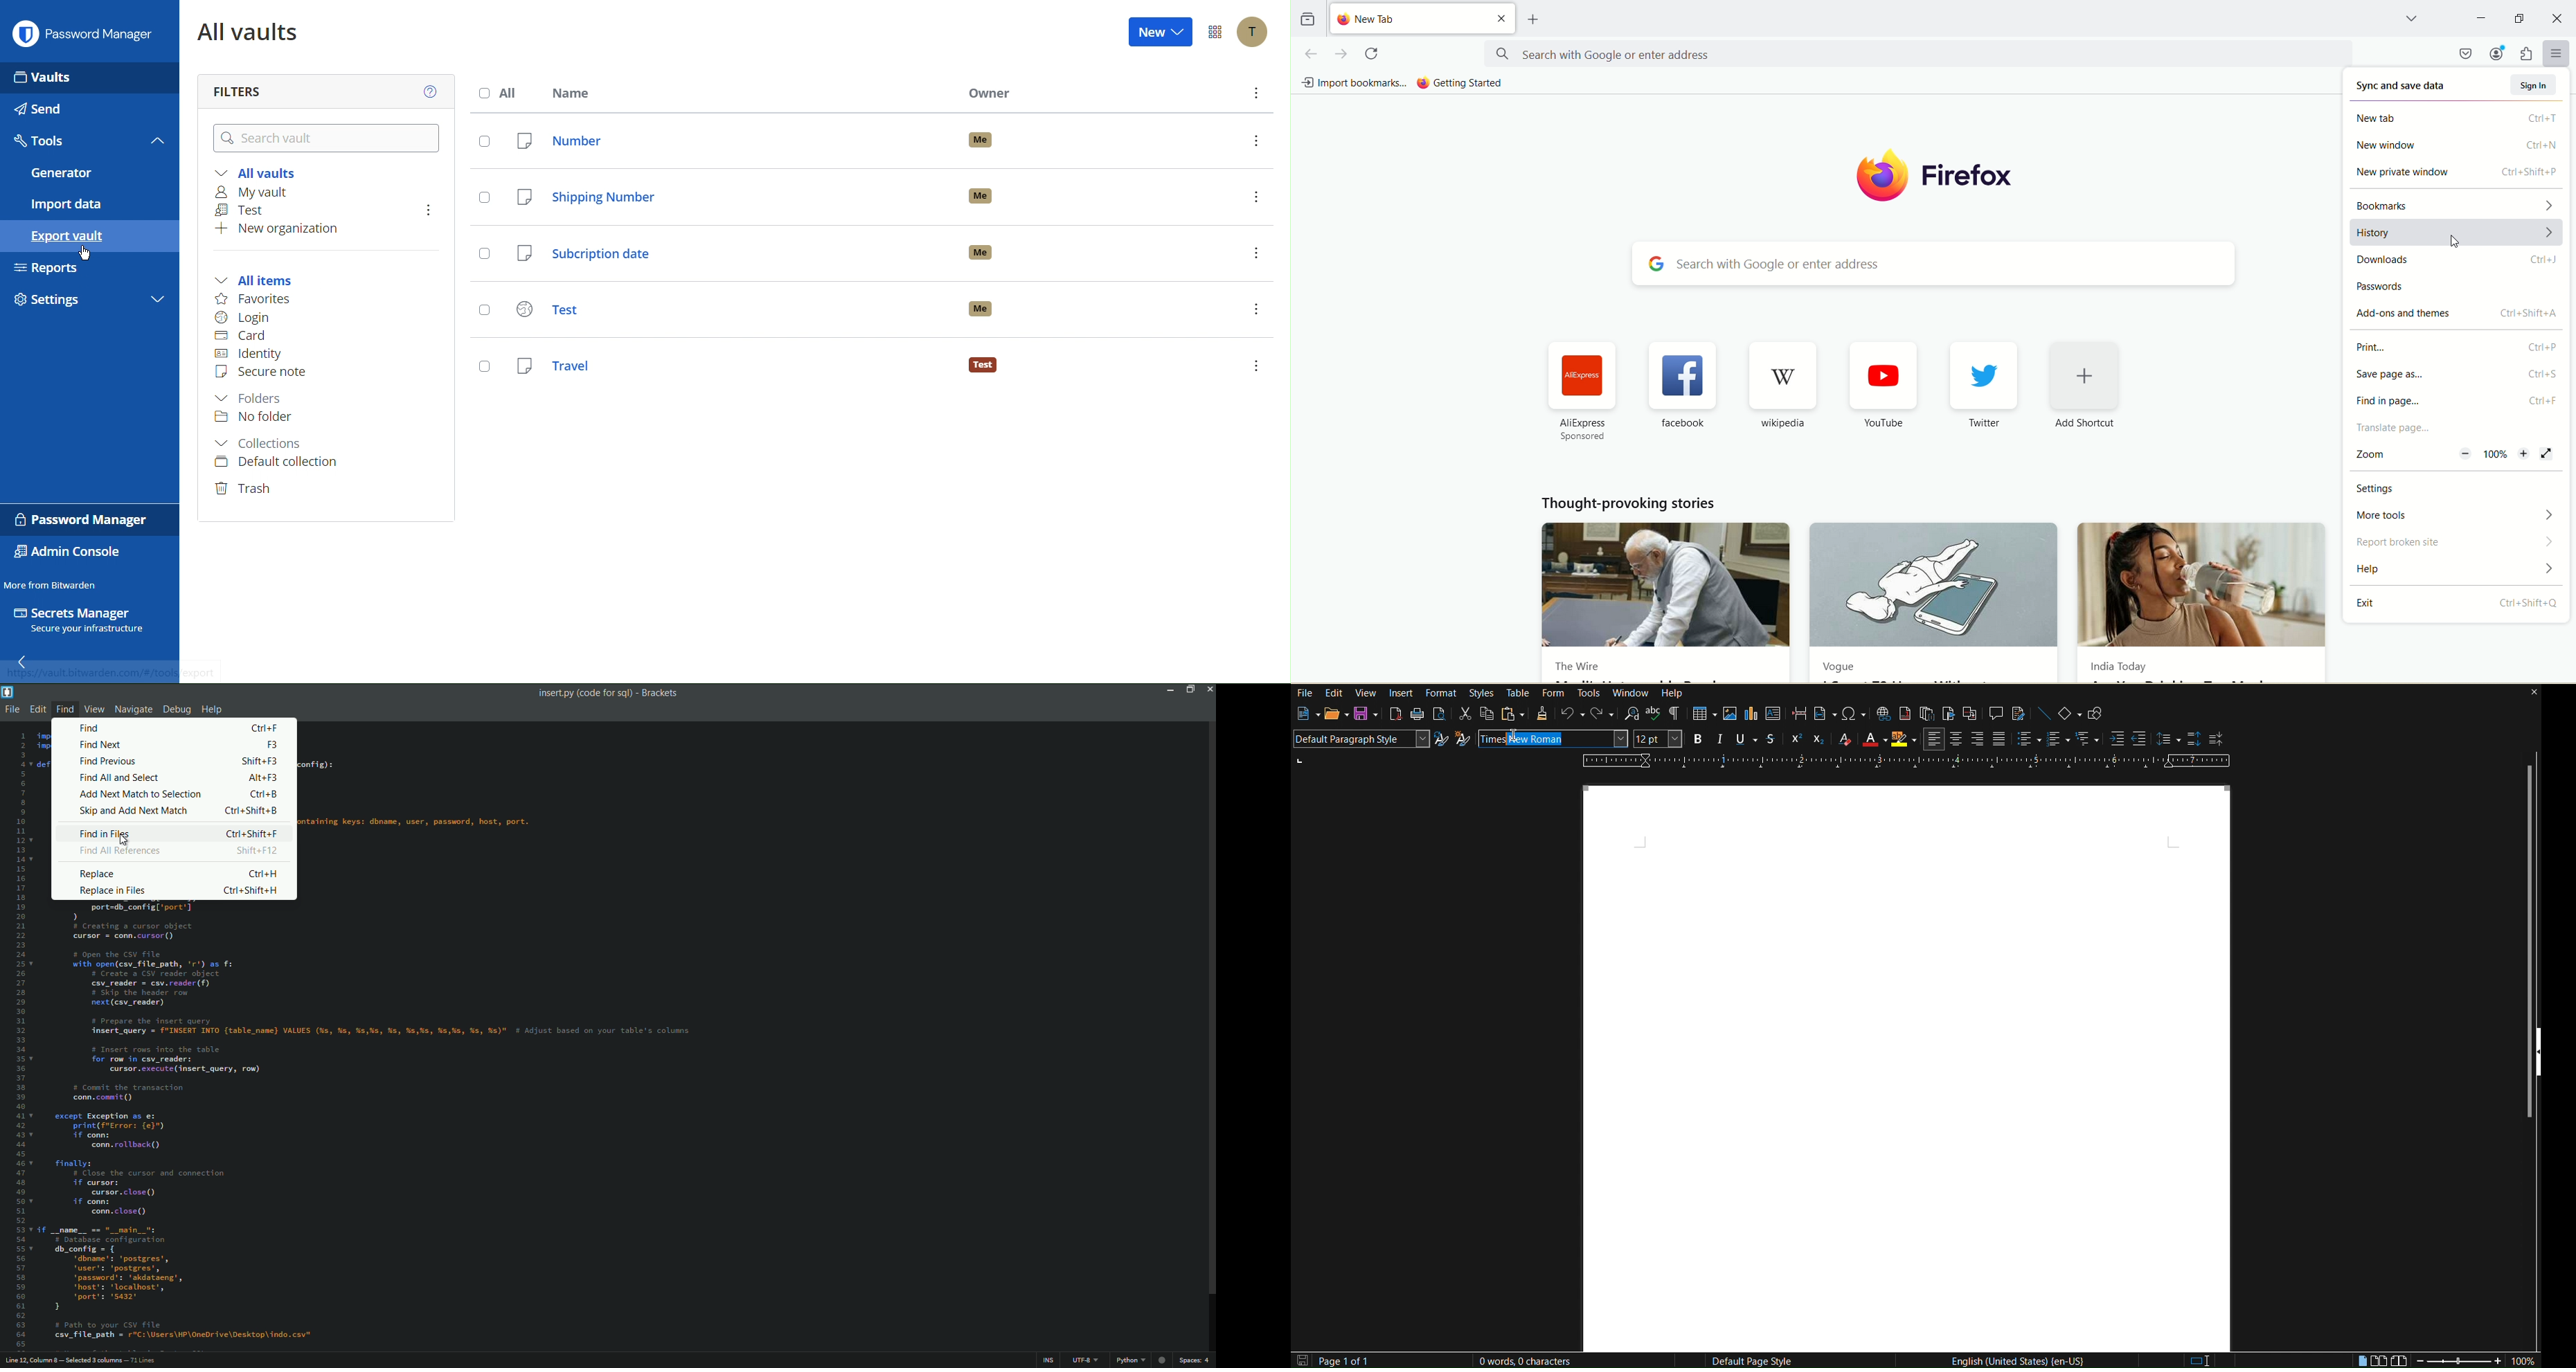 The width and height of the screenshot is (2576, 1372). Describe the element at coordinates (1771, 738) in the screenshot. I see `Strikethrough` at that location.